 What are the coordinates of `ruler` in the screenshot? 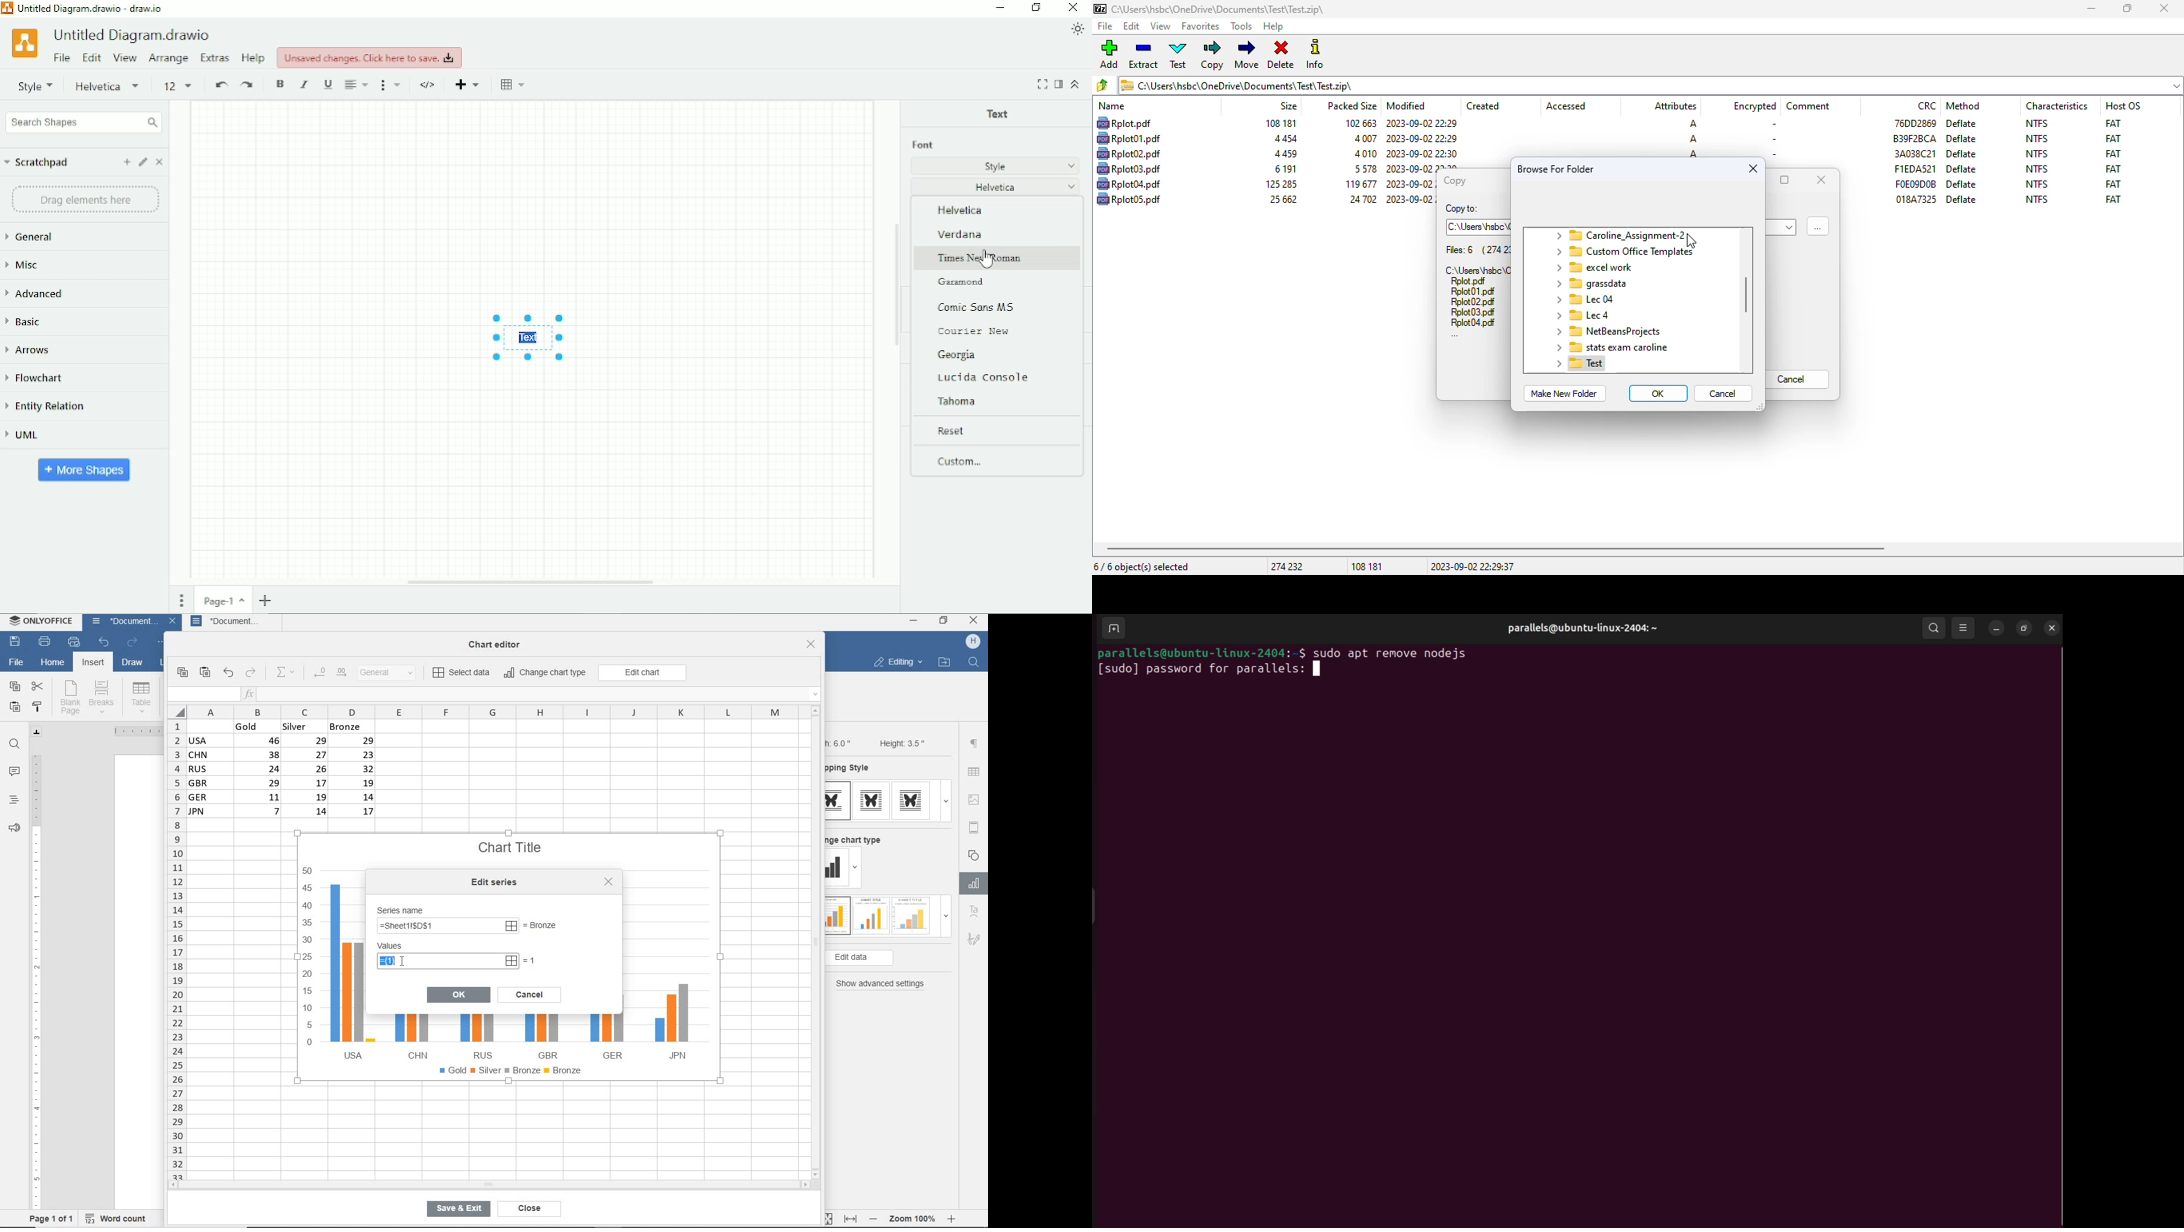 It's located at (36, 977).